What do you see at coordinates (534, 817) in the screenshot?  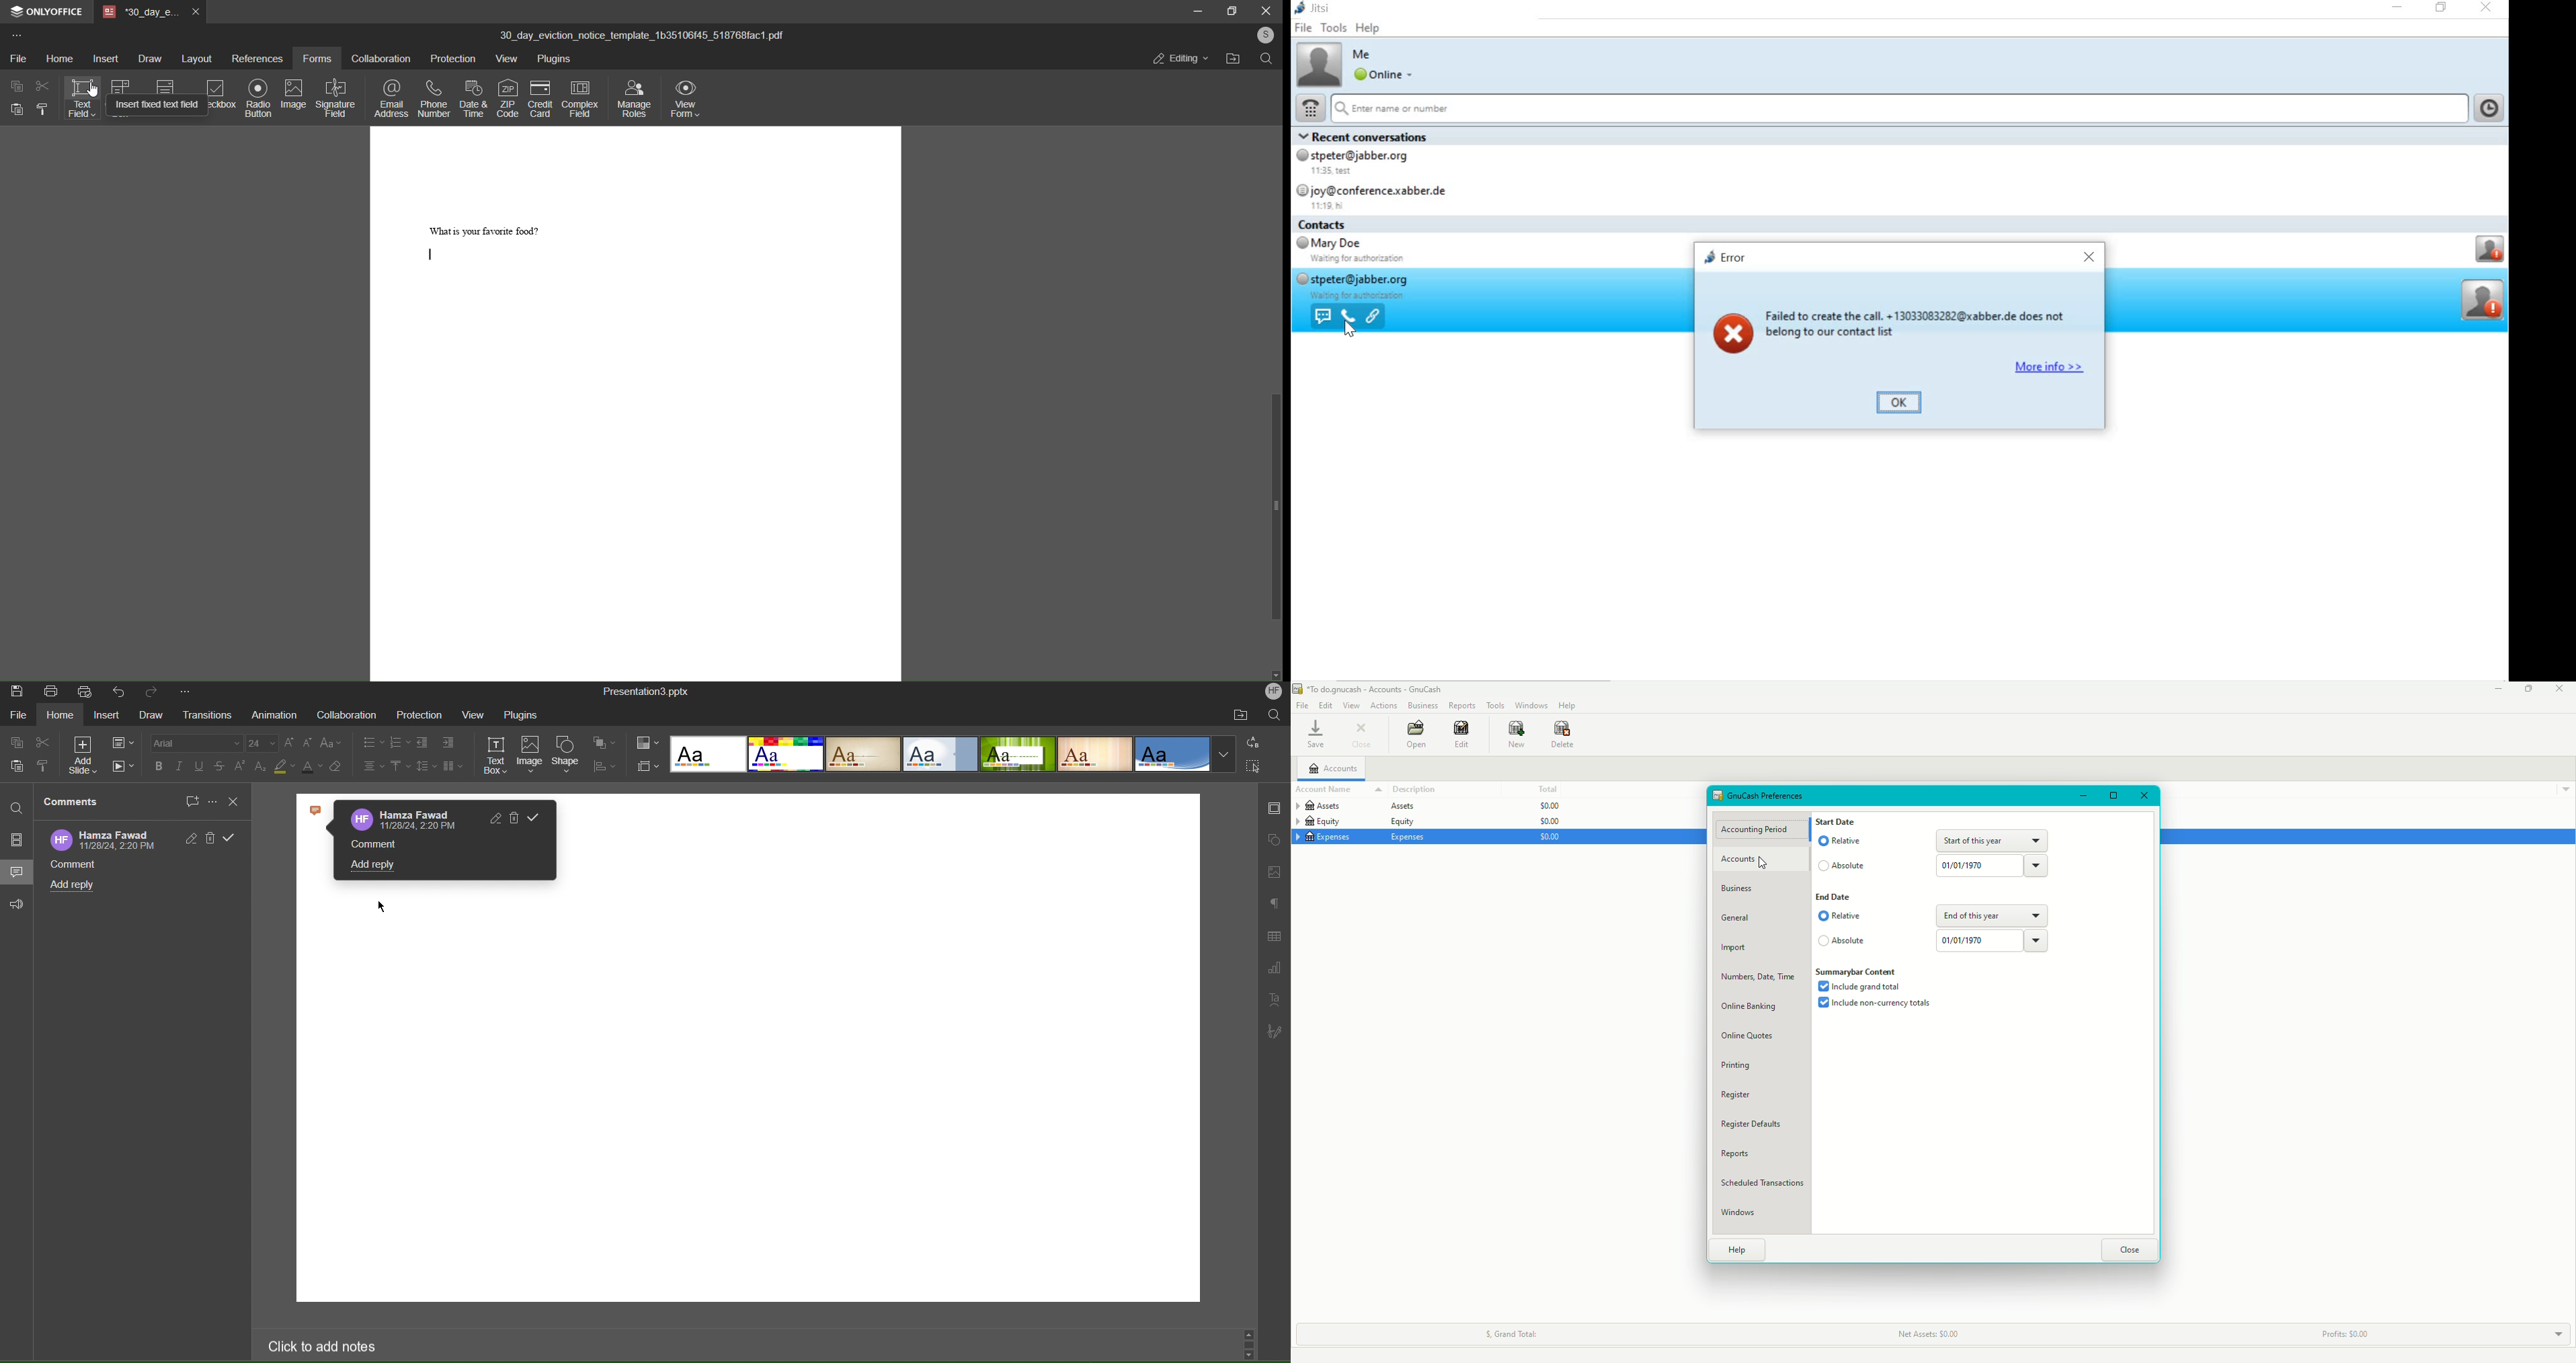 I see `Validate` at bounding box center [534, 817].